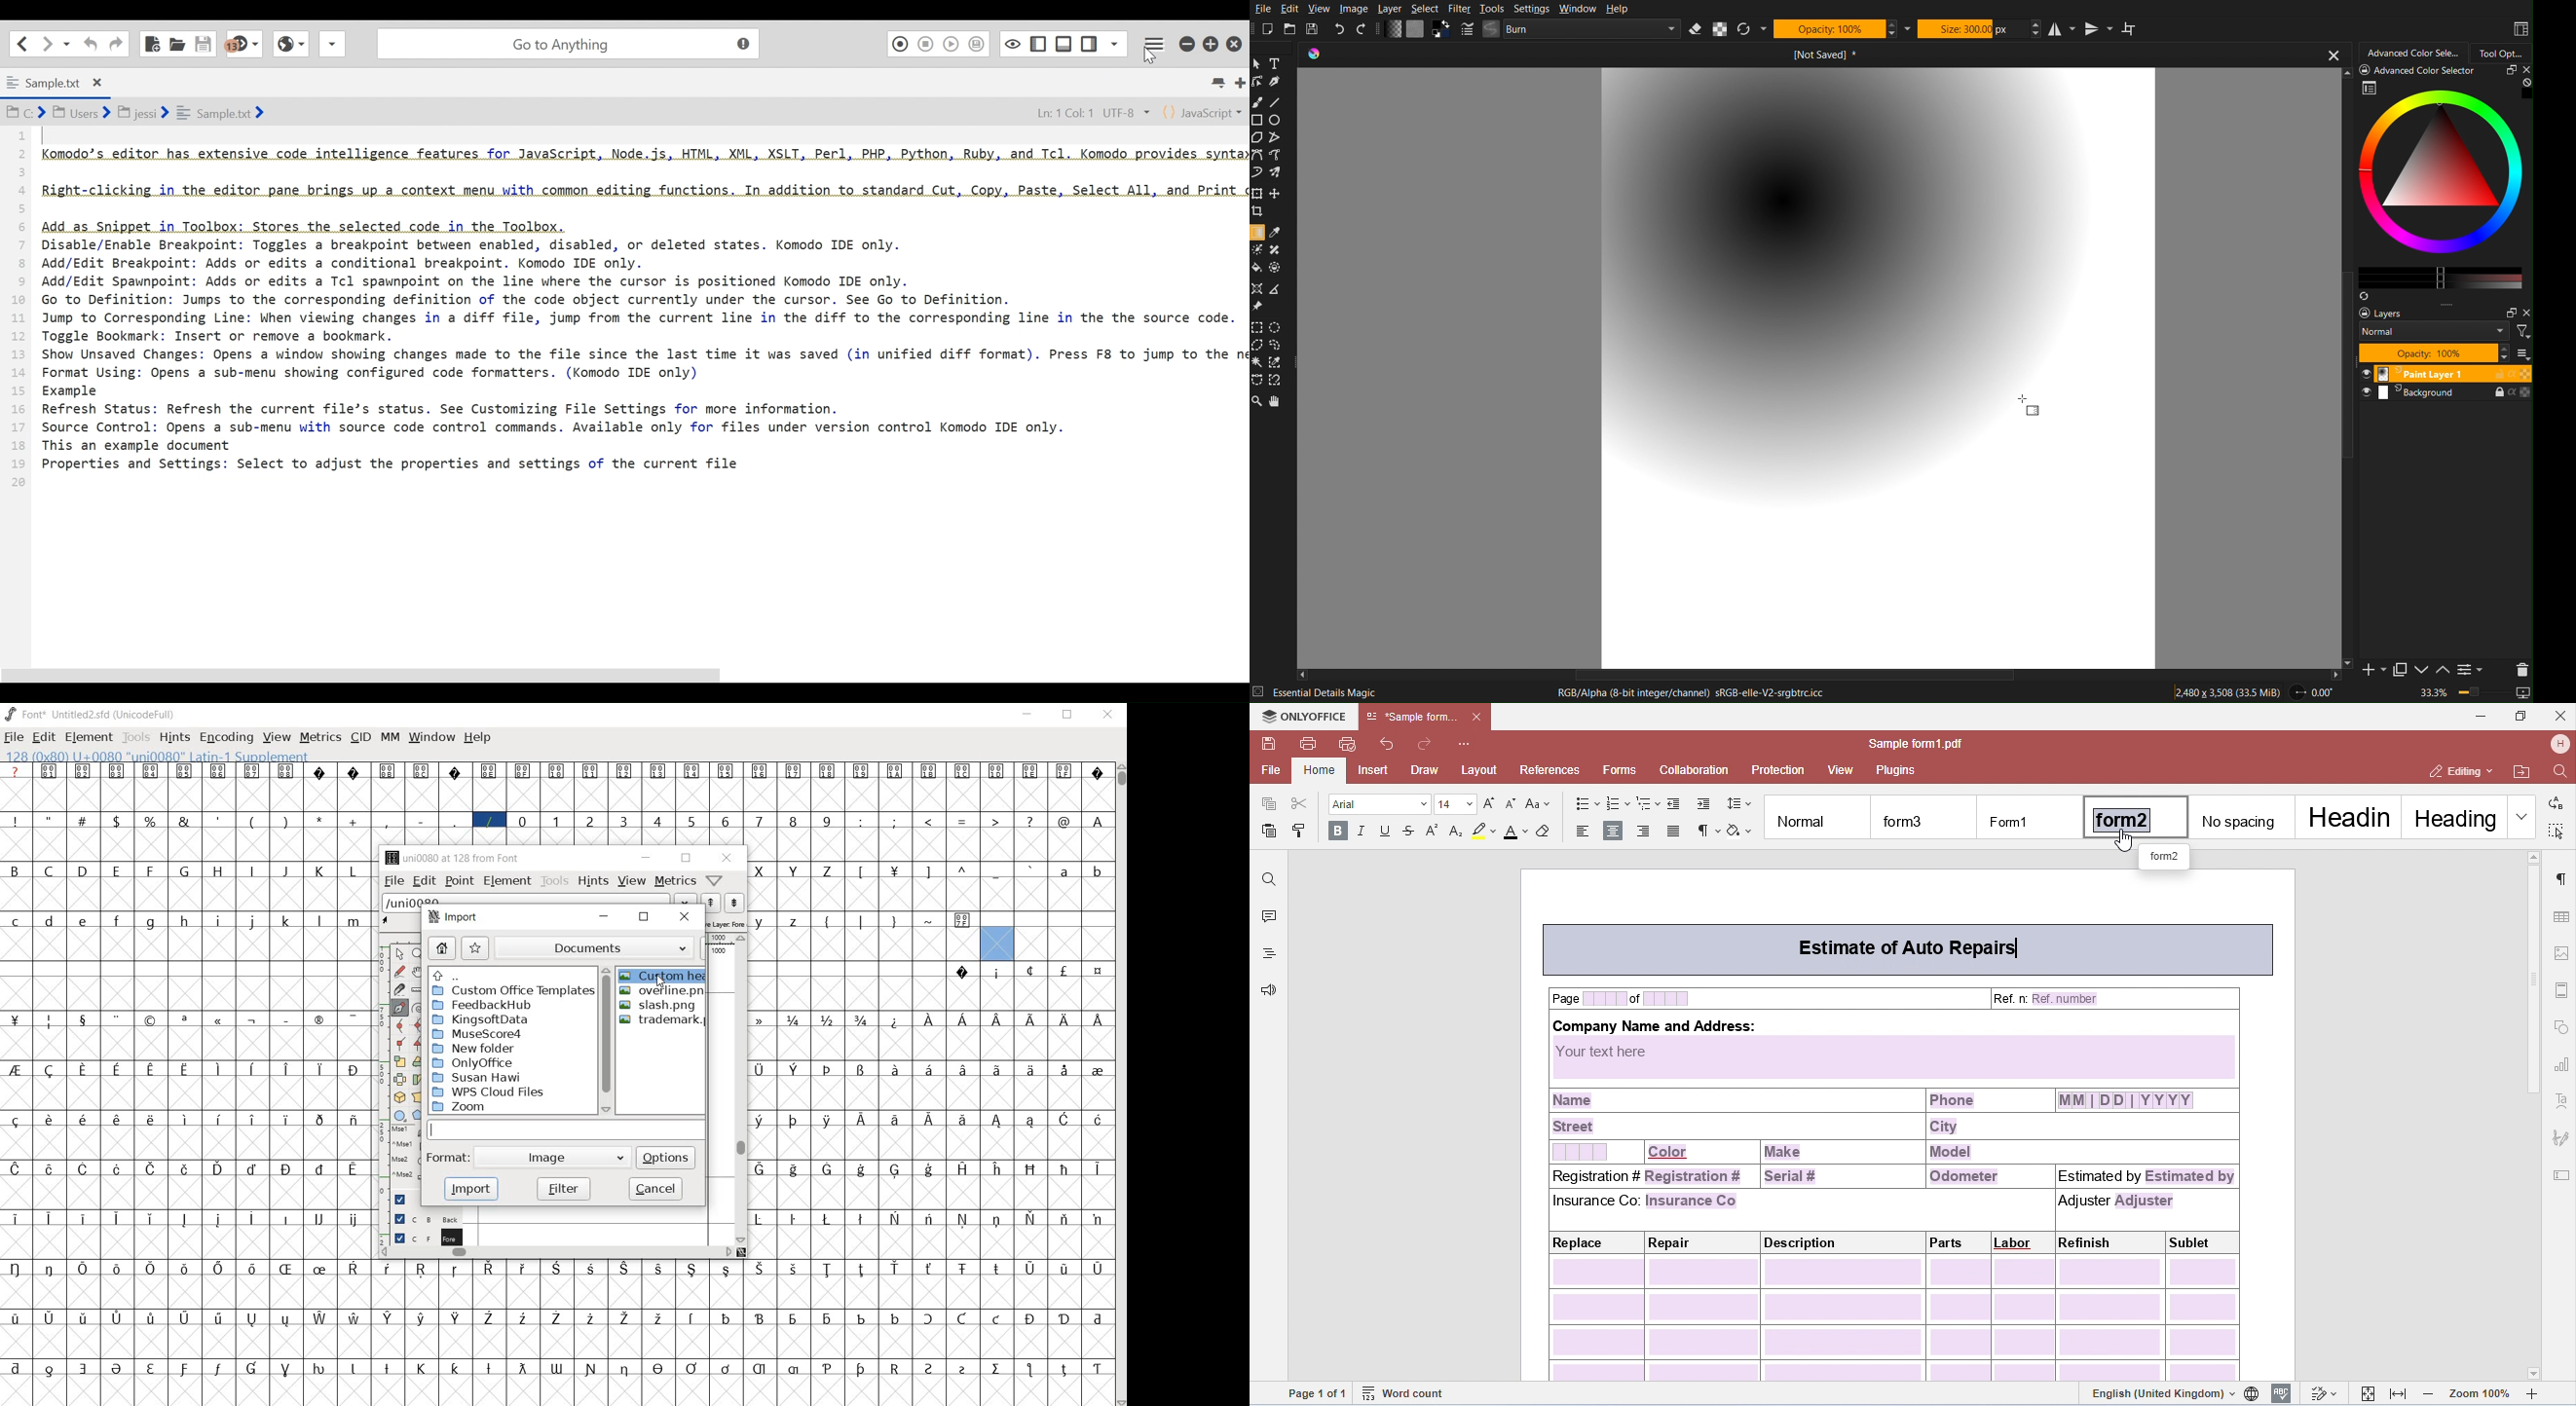  I want to click on glyph, so click(1030, 821).